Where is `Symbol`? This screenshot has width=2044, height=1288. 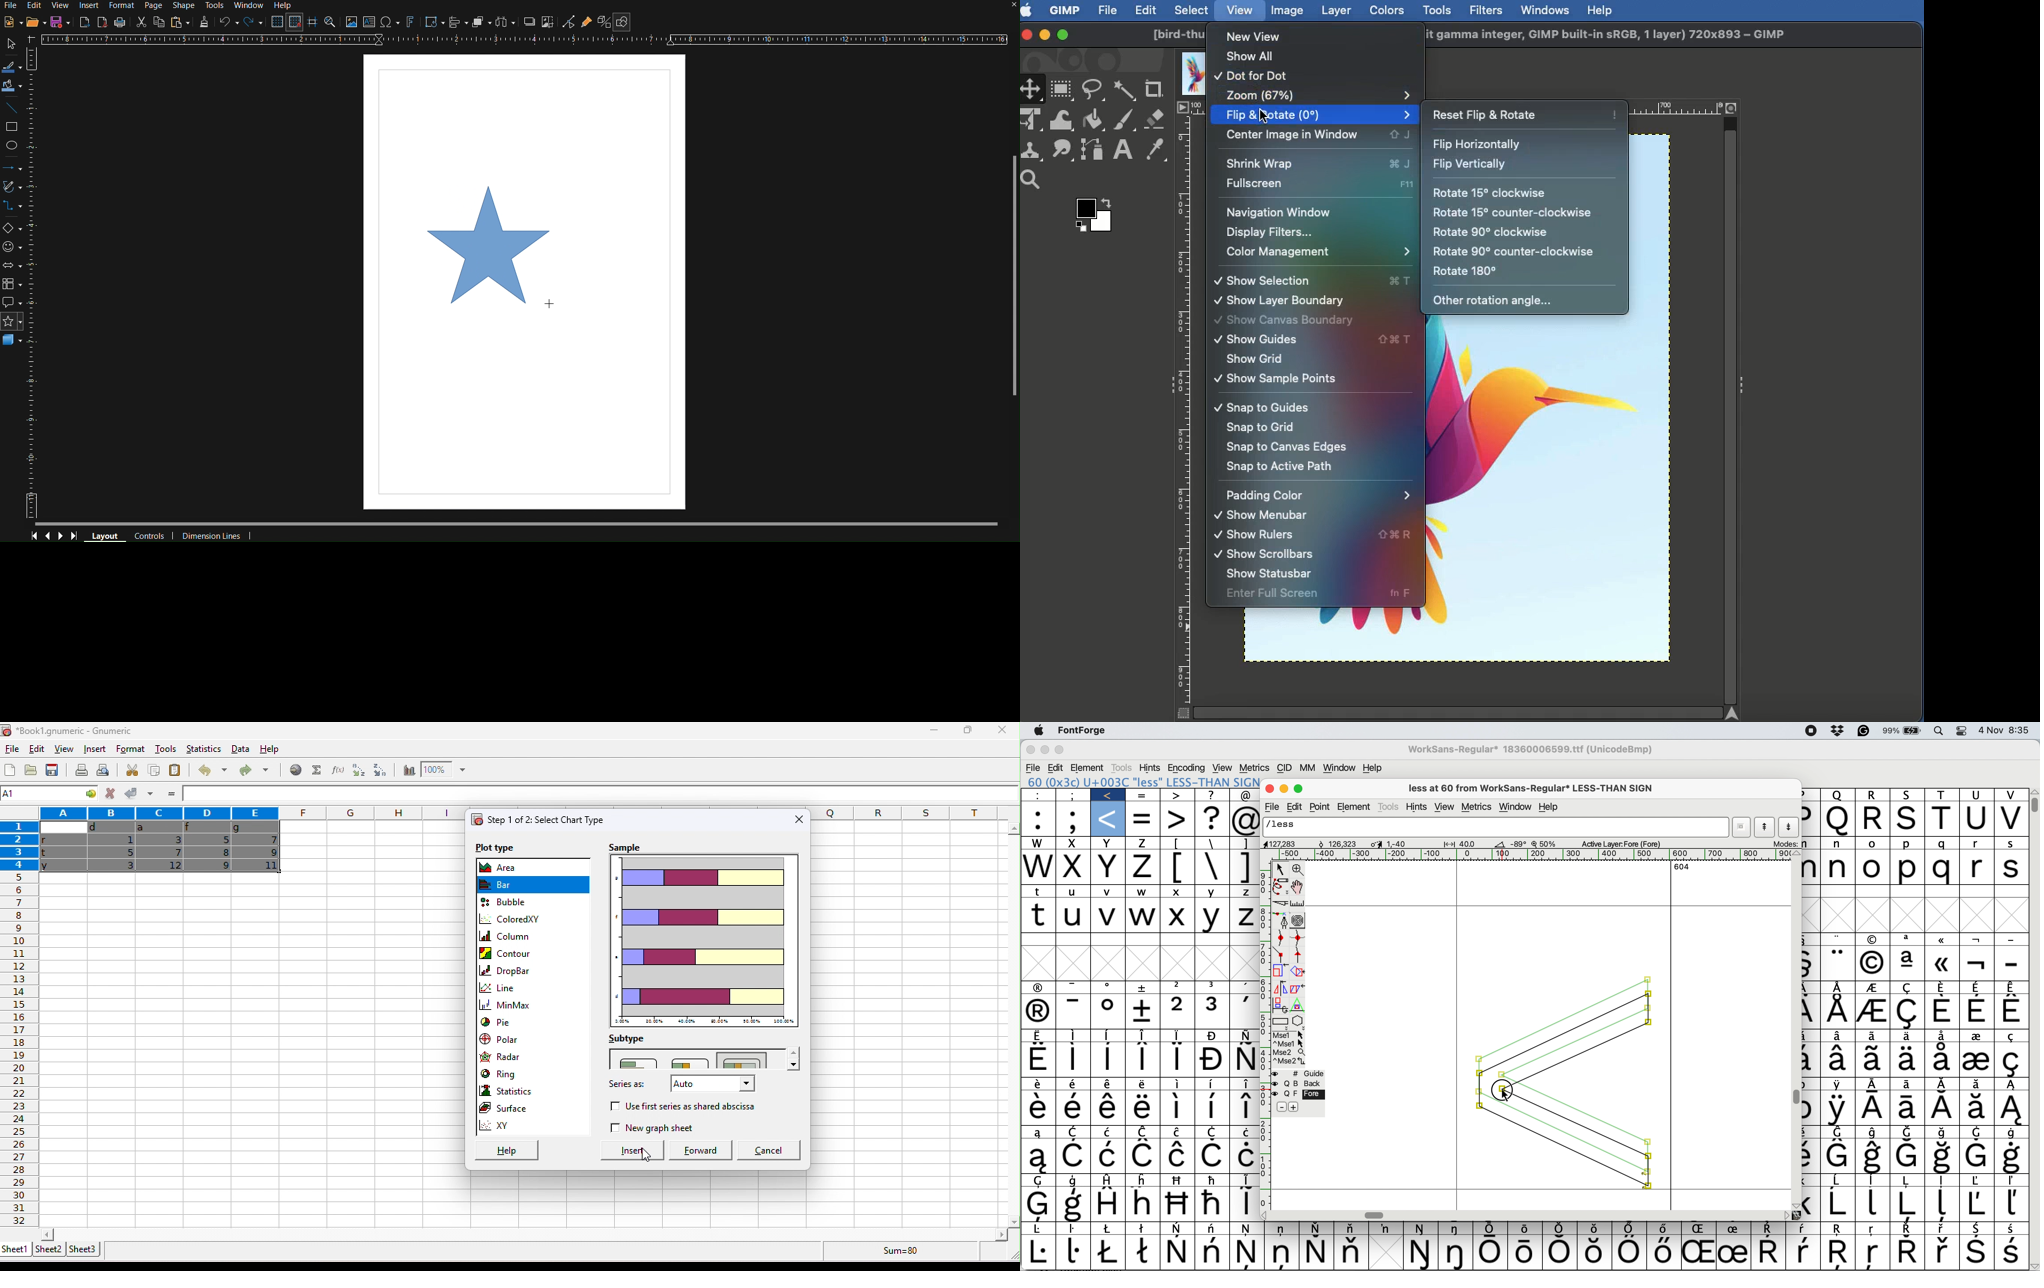 Symbol is located at coordinates (1977, 989).